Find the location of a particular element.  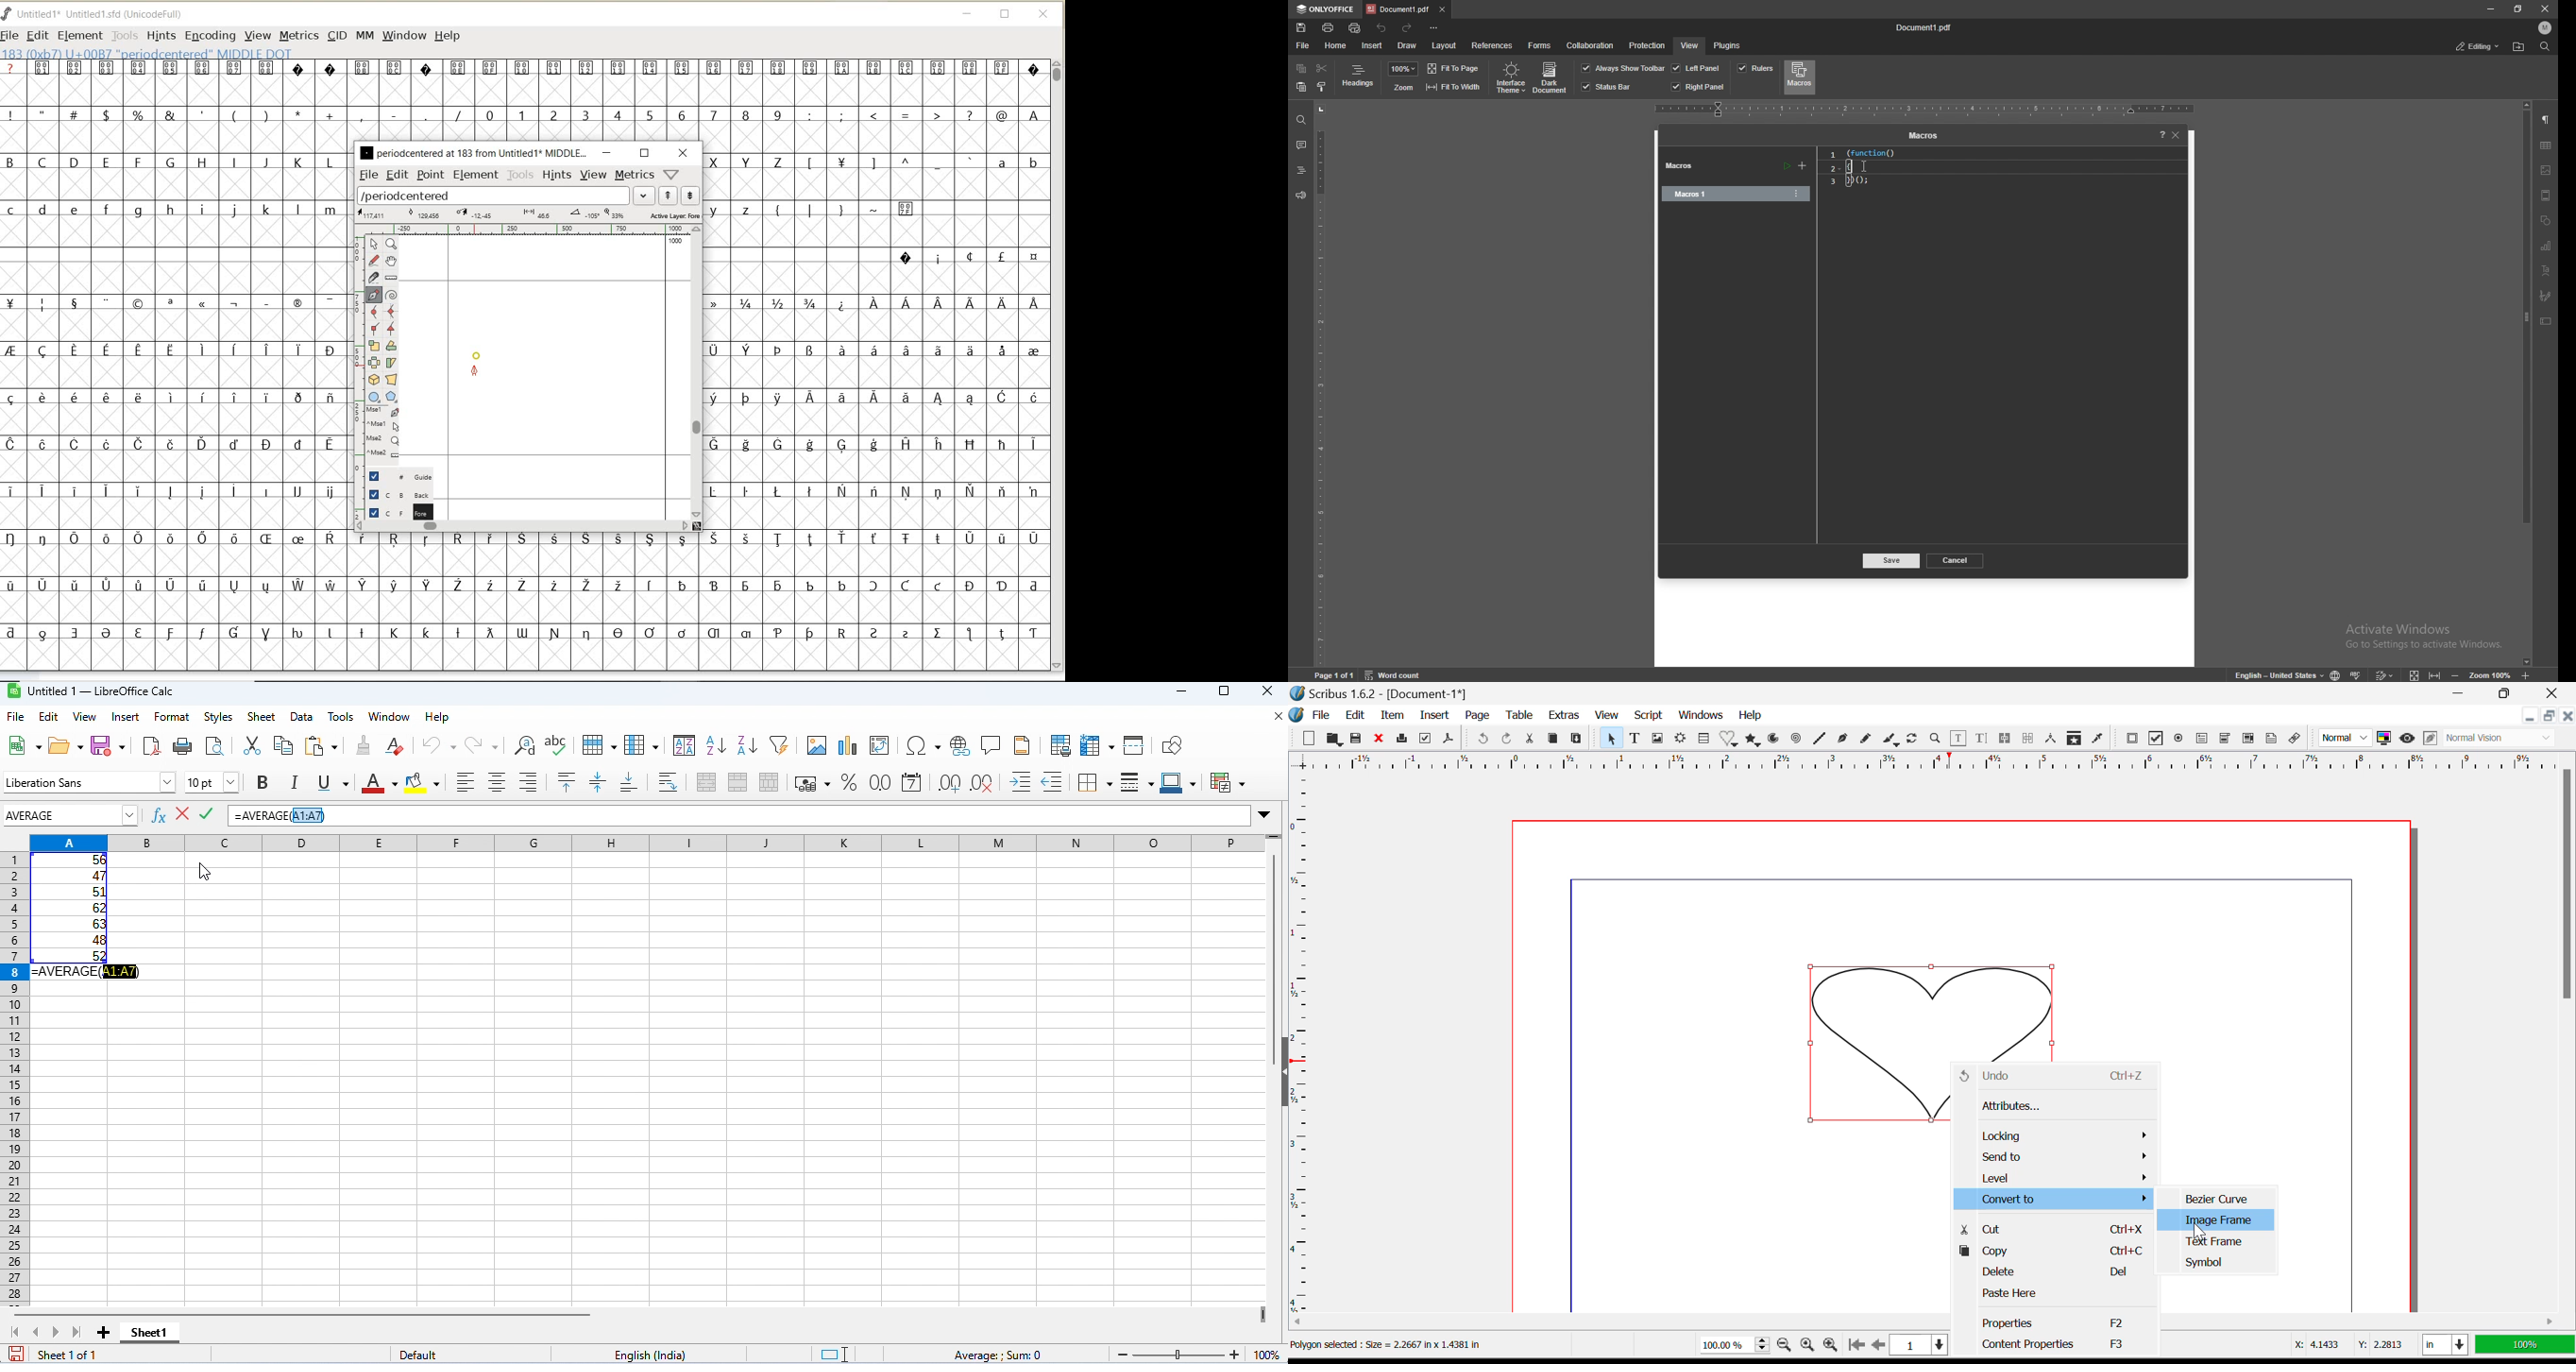

FILE is located at coordinates (11, 35).